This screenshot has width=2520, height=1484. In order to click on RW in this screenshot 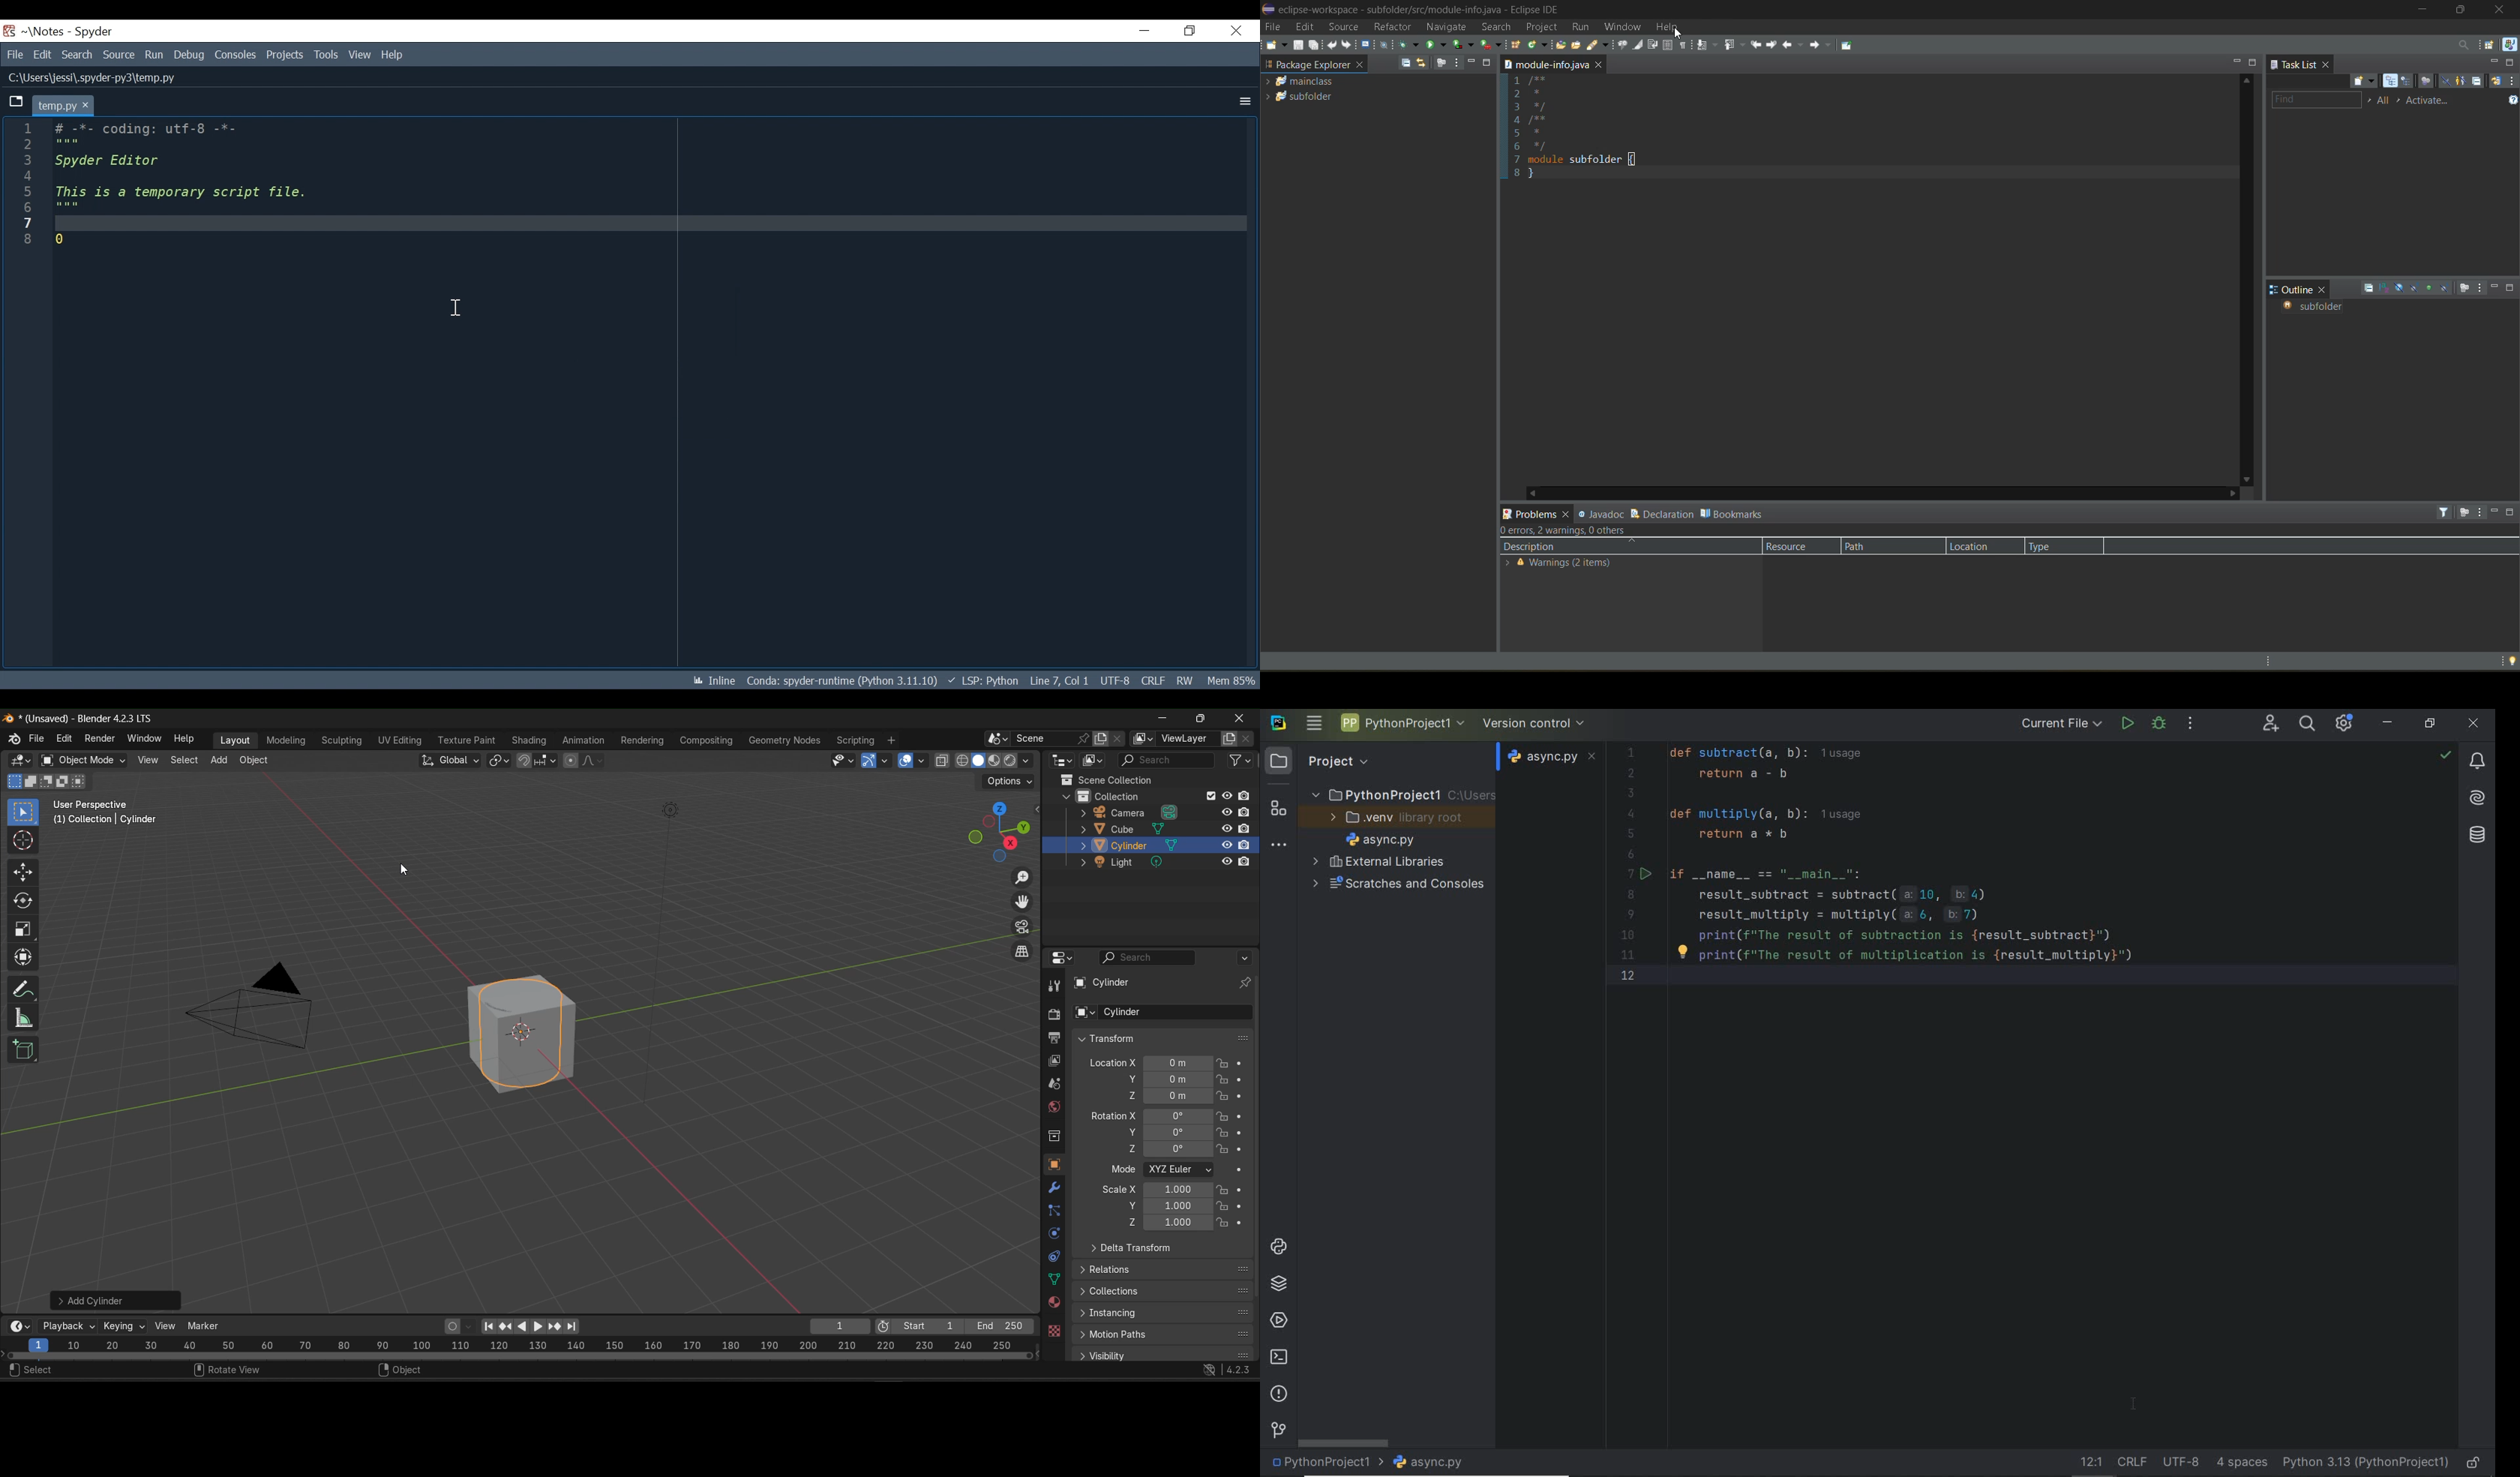, I will do `click(1186, 680)`.